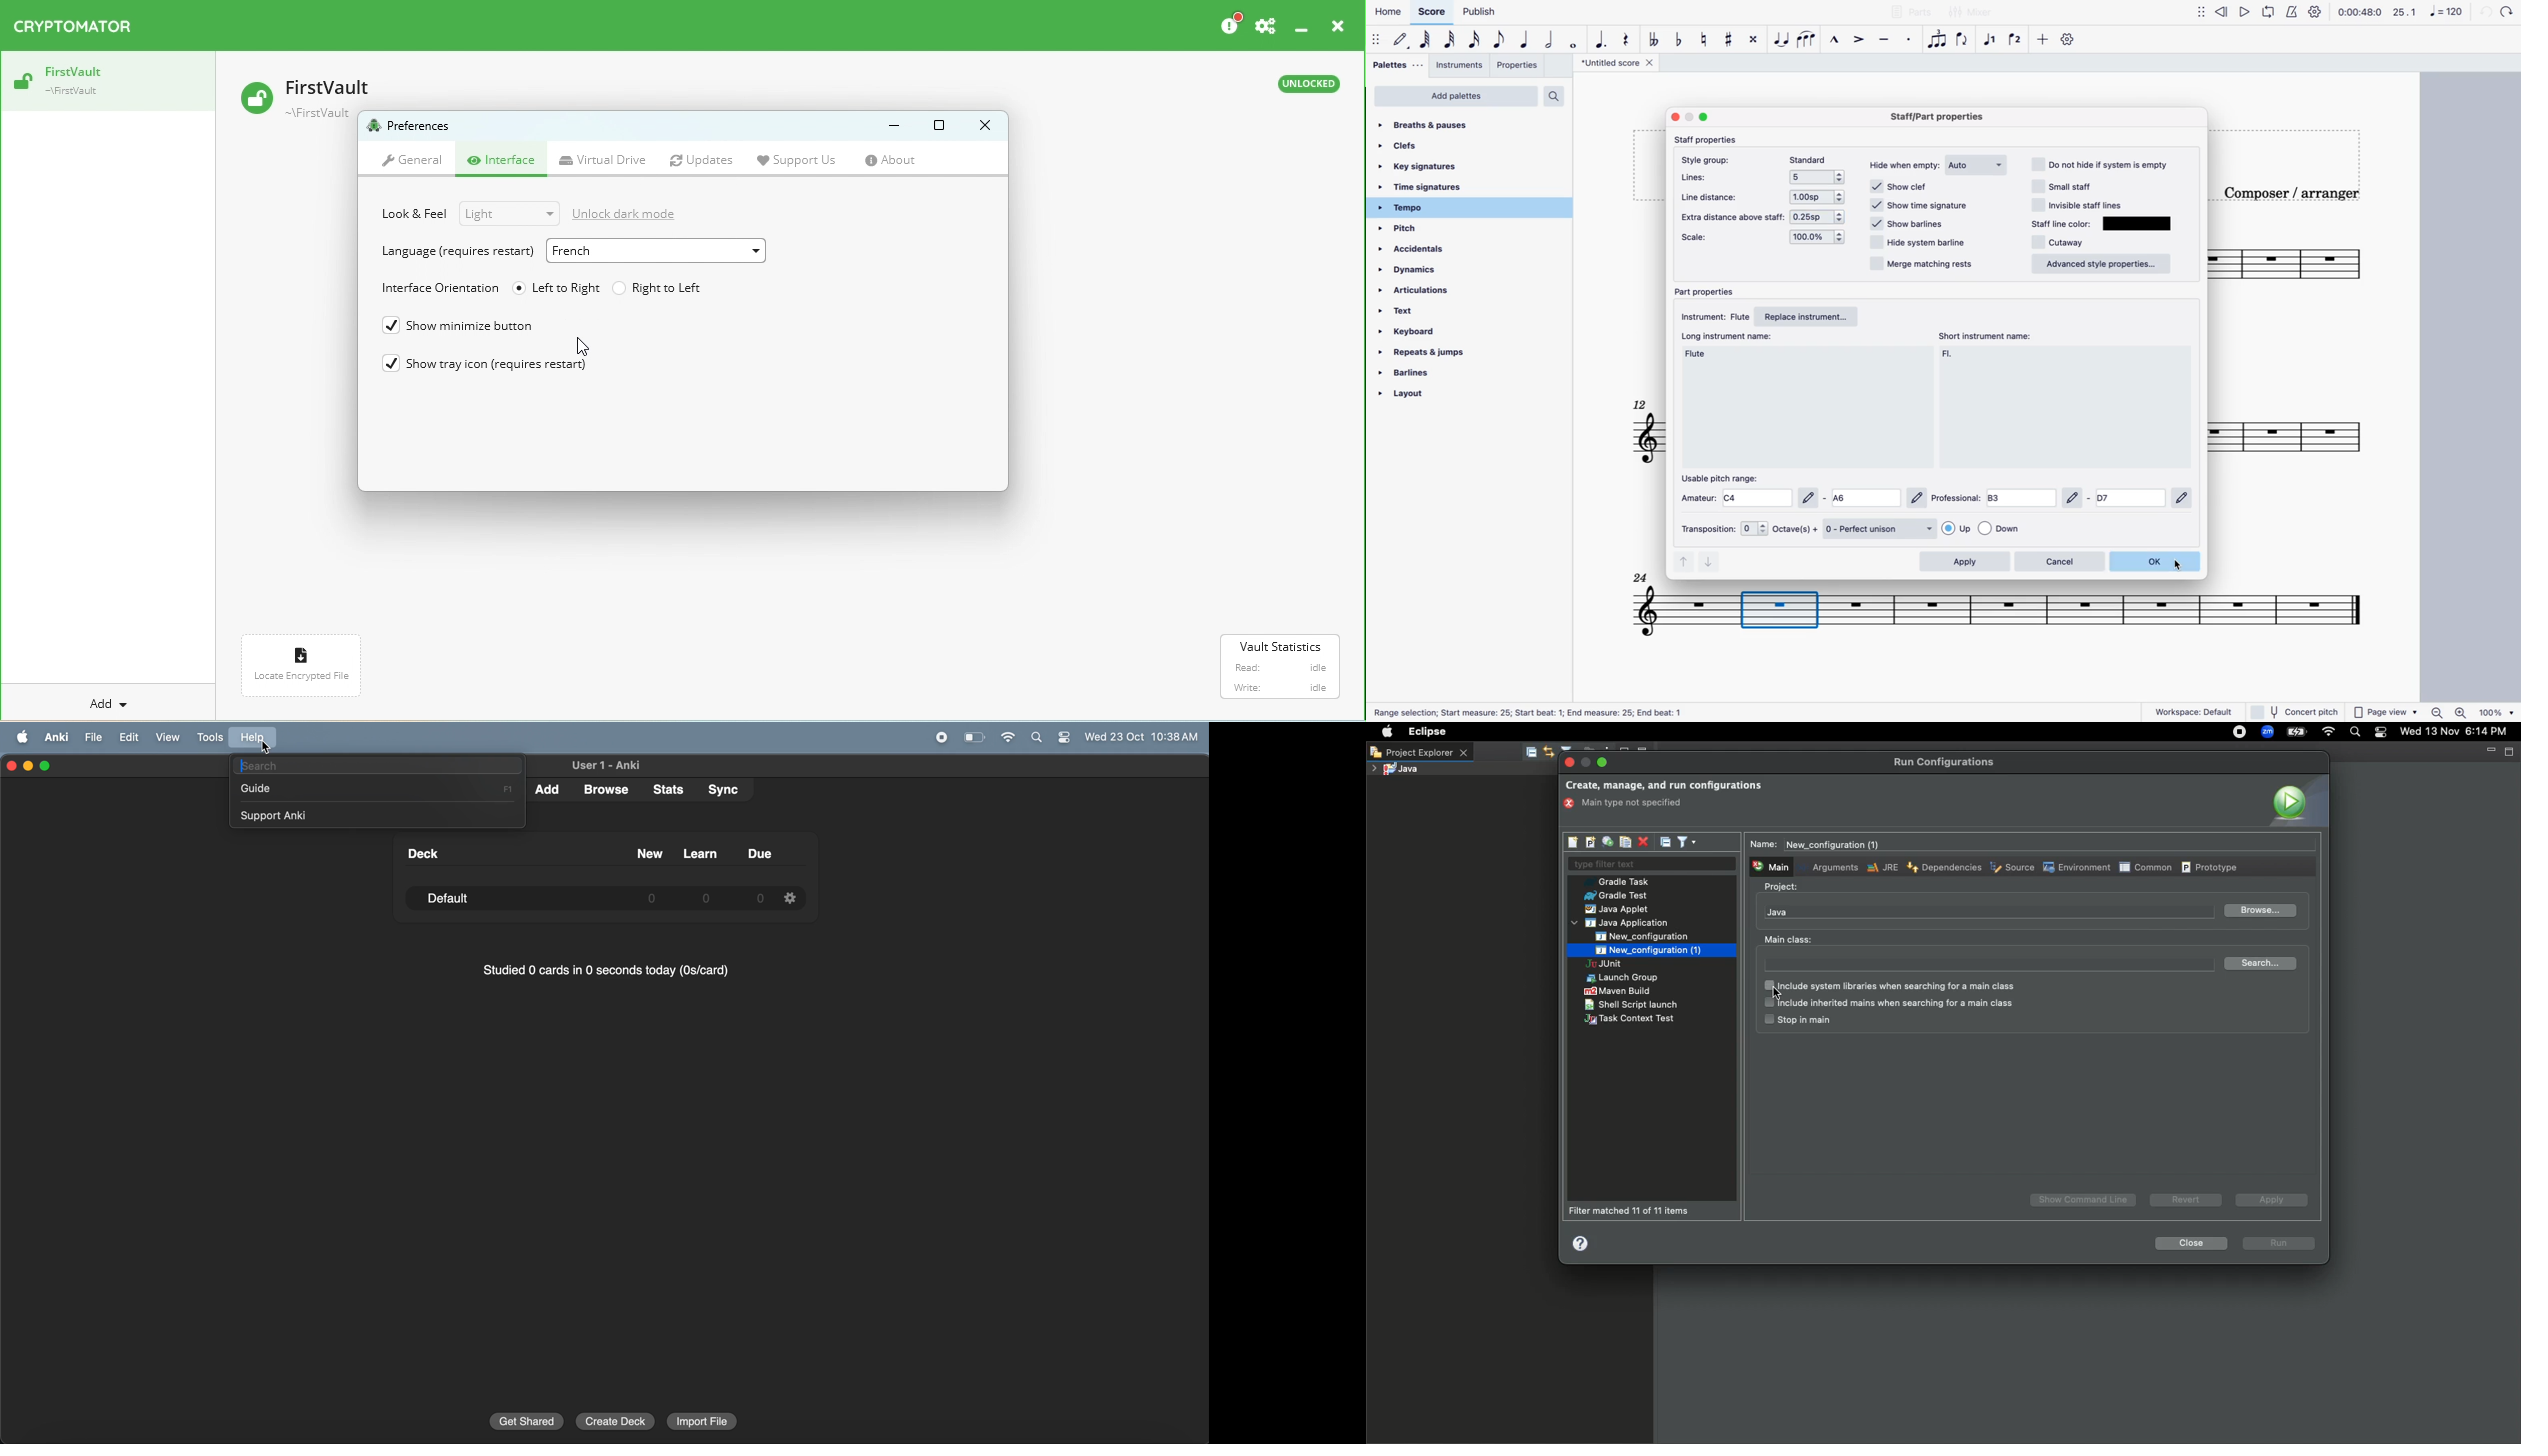 This screenshot has height=1456, width=2548. I want to click on short instrument name, so click(1952, 355).